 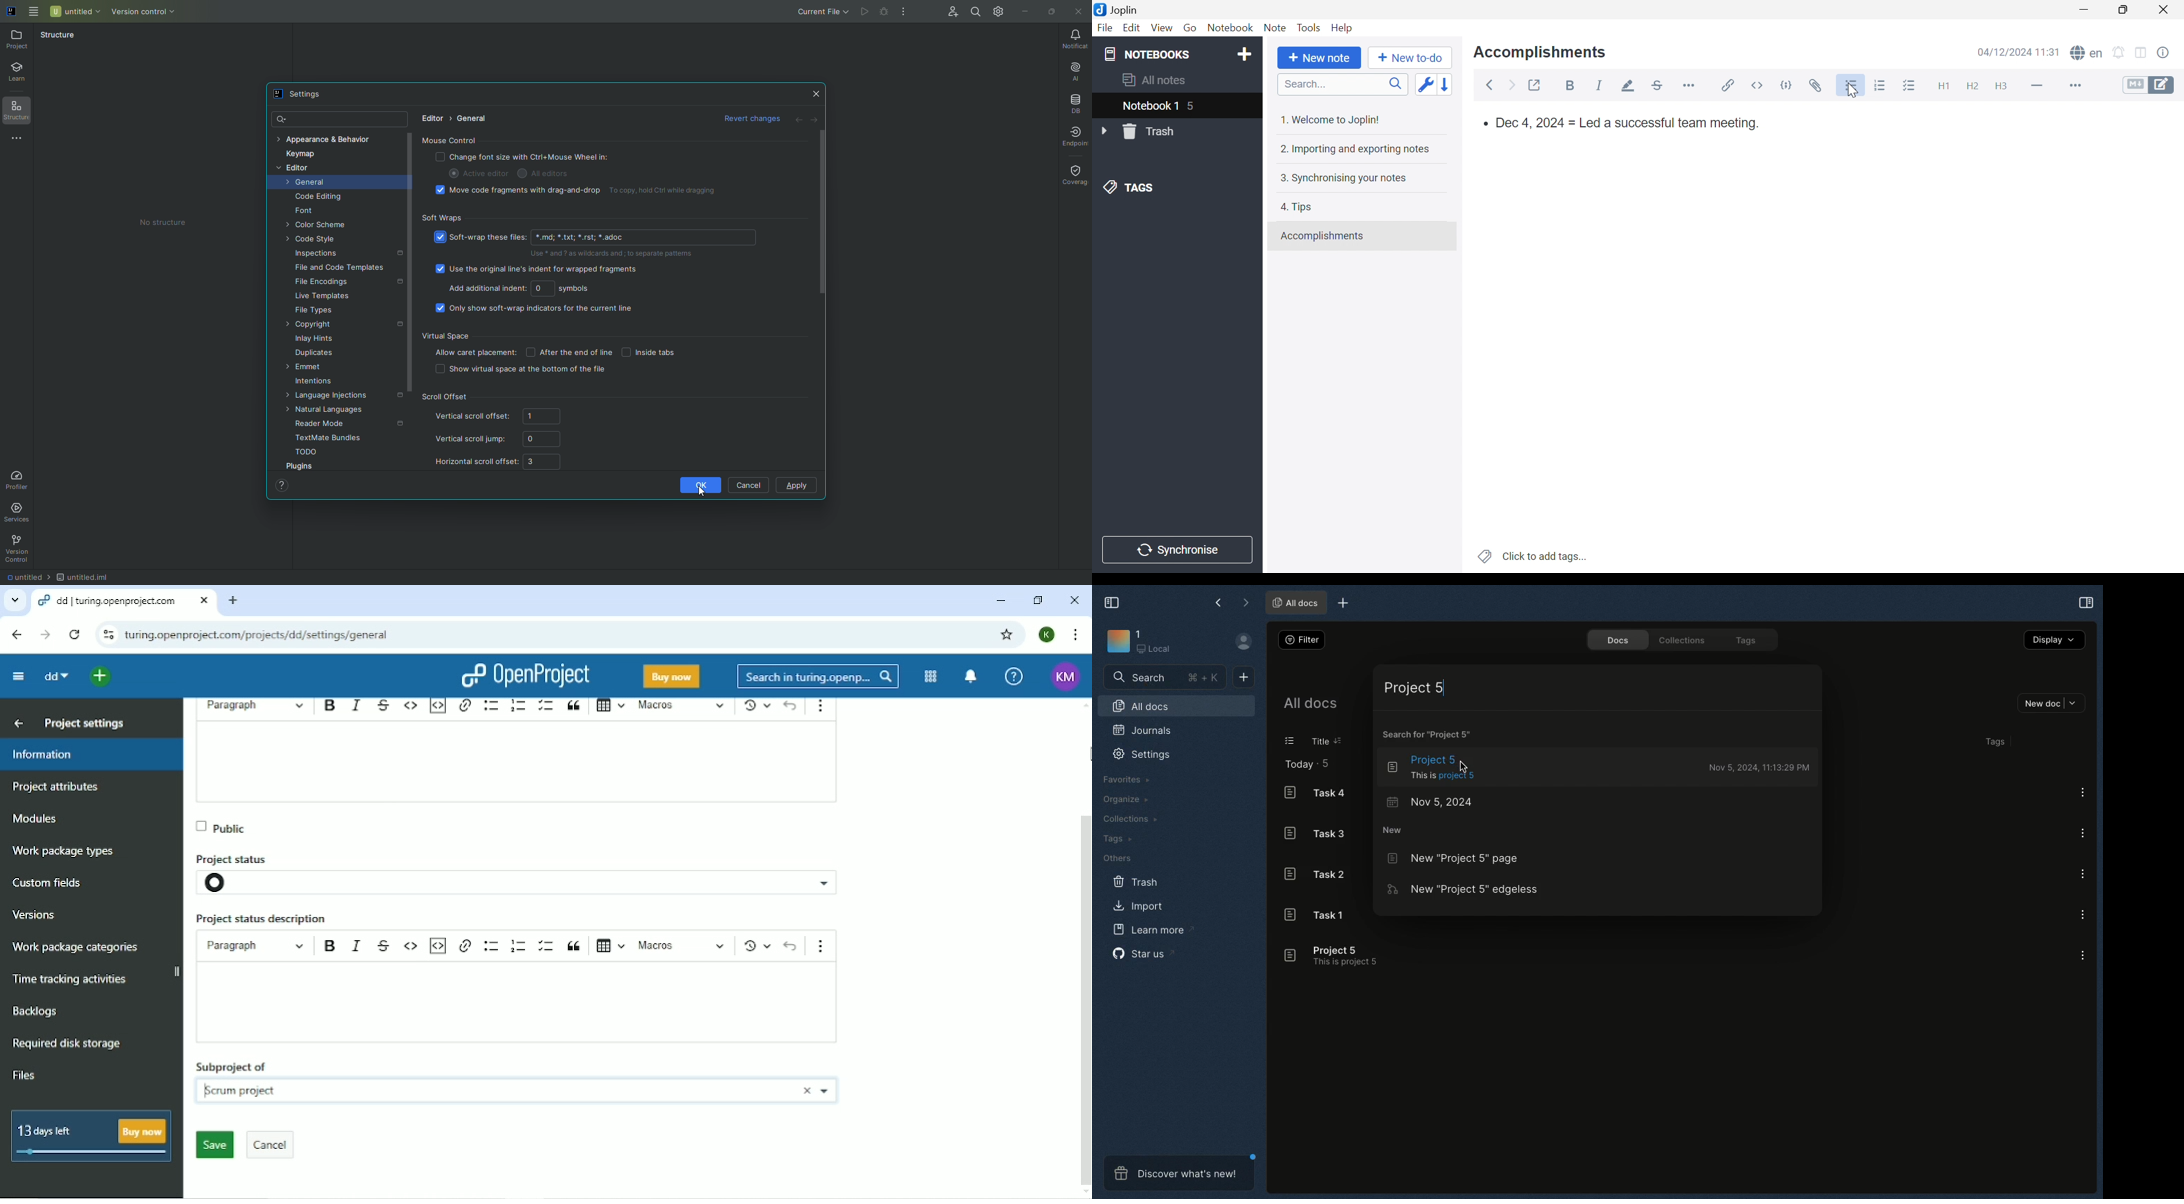 I want to click on Edit, so click(x=1134, y=29).